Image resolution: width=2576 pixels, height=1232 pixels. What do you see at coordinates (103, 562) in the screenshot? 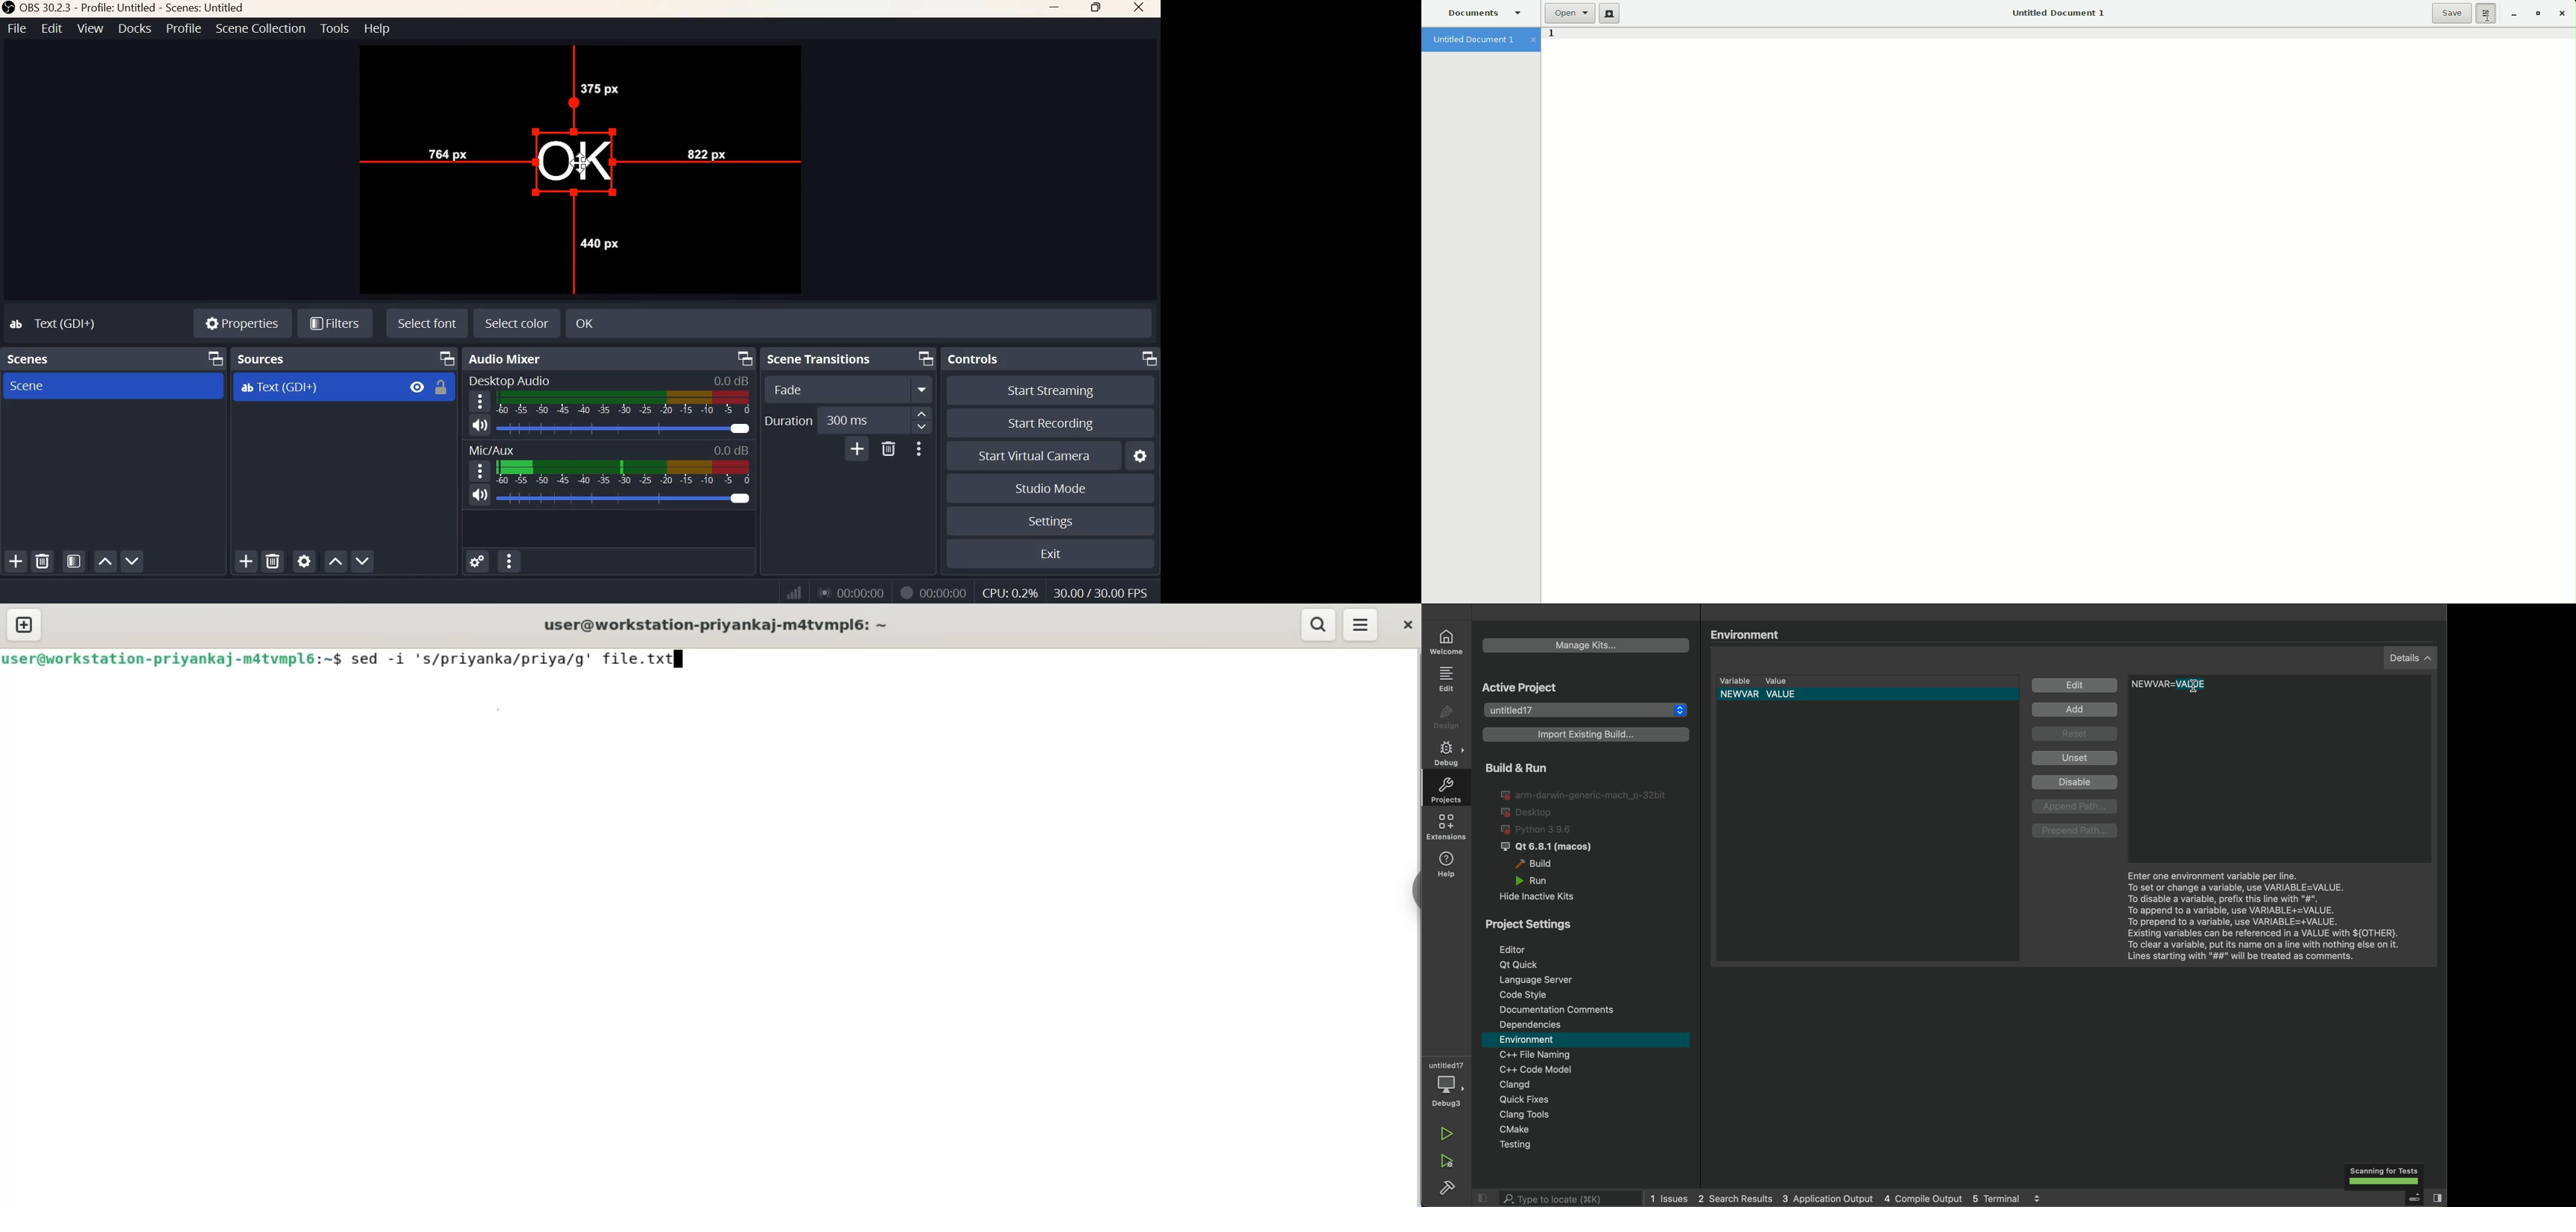
I see `Move scene up` at bounding box center [103, 562].